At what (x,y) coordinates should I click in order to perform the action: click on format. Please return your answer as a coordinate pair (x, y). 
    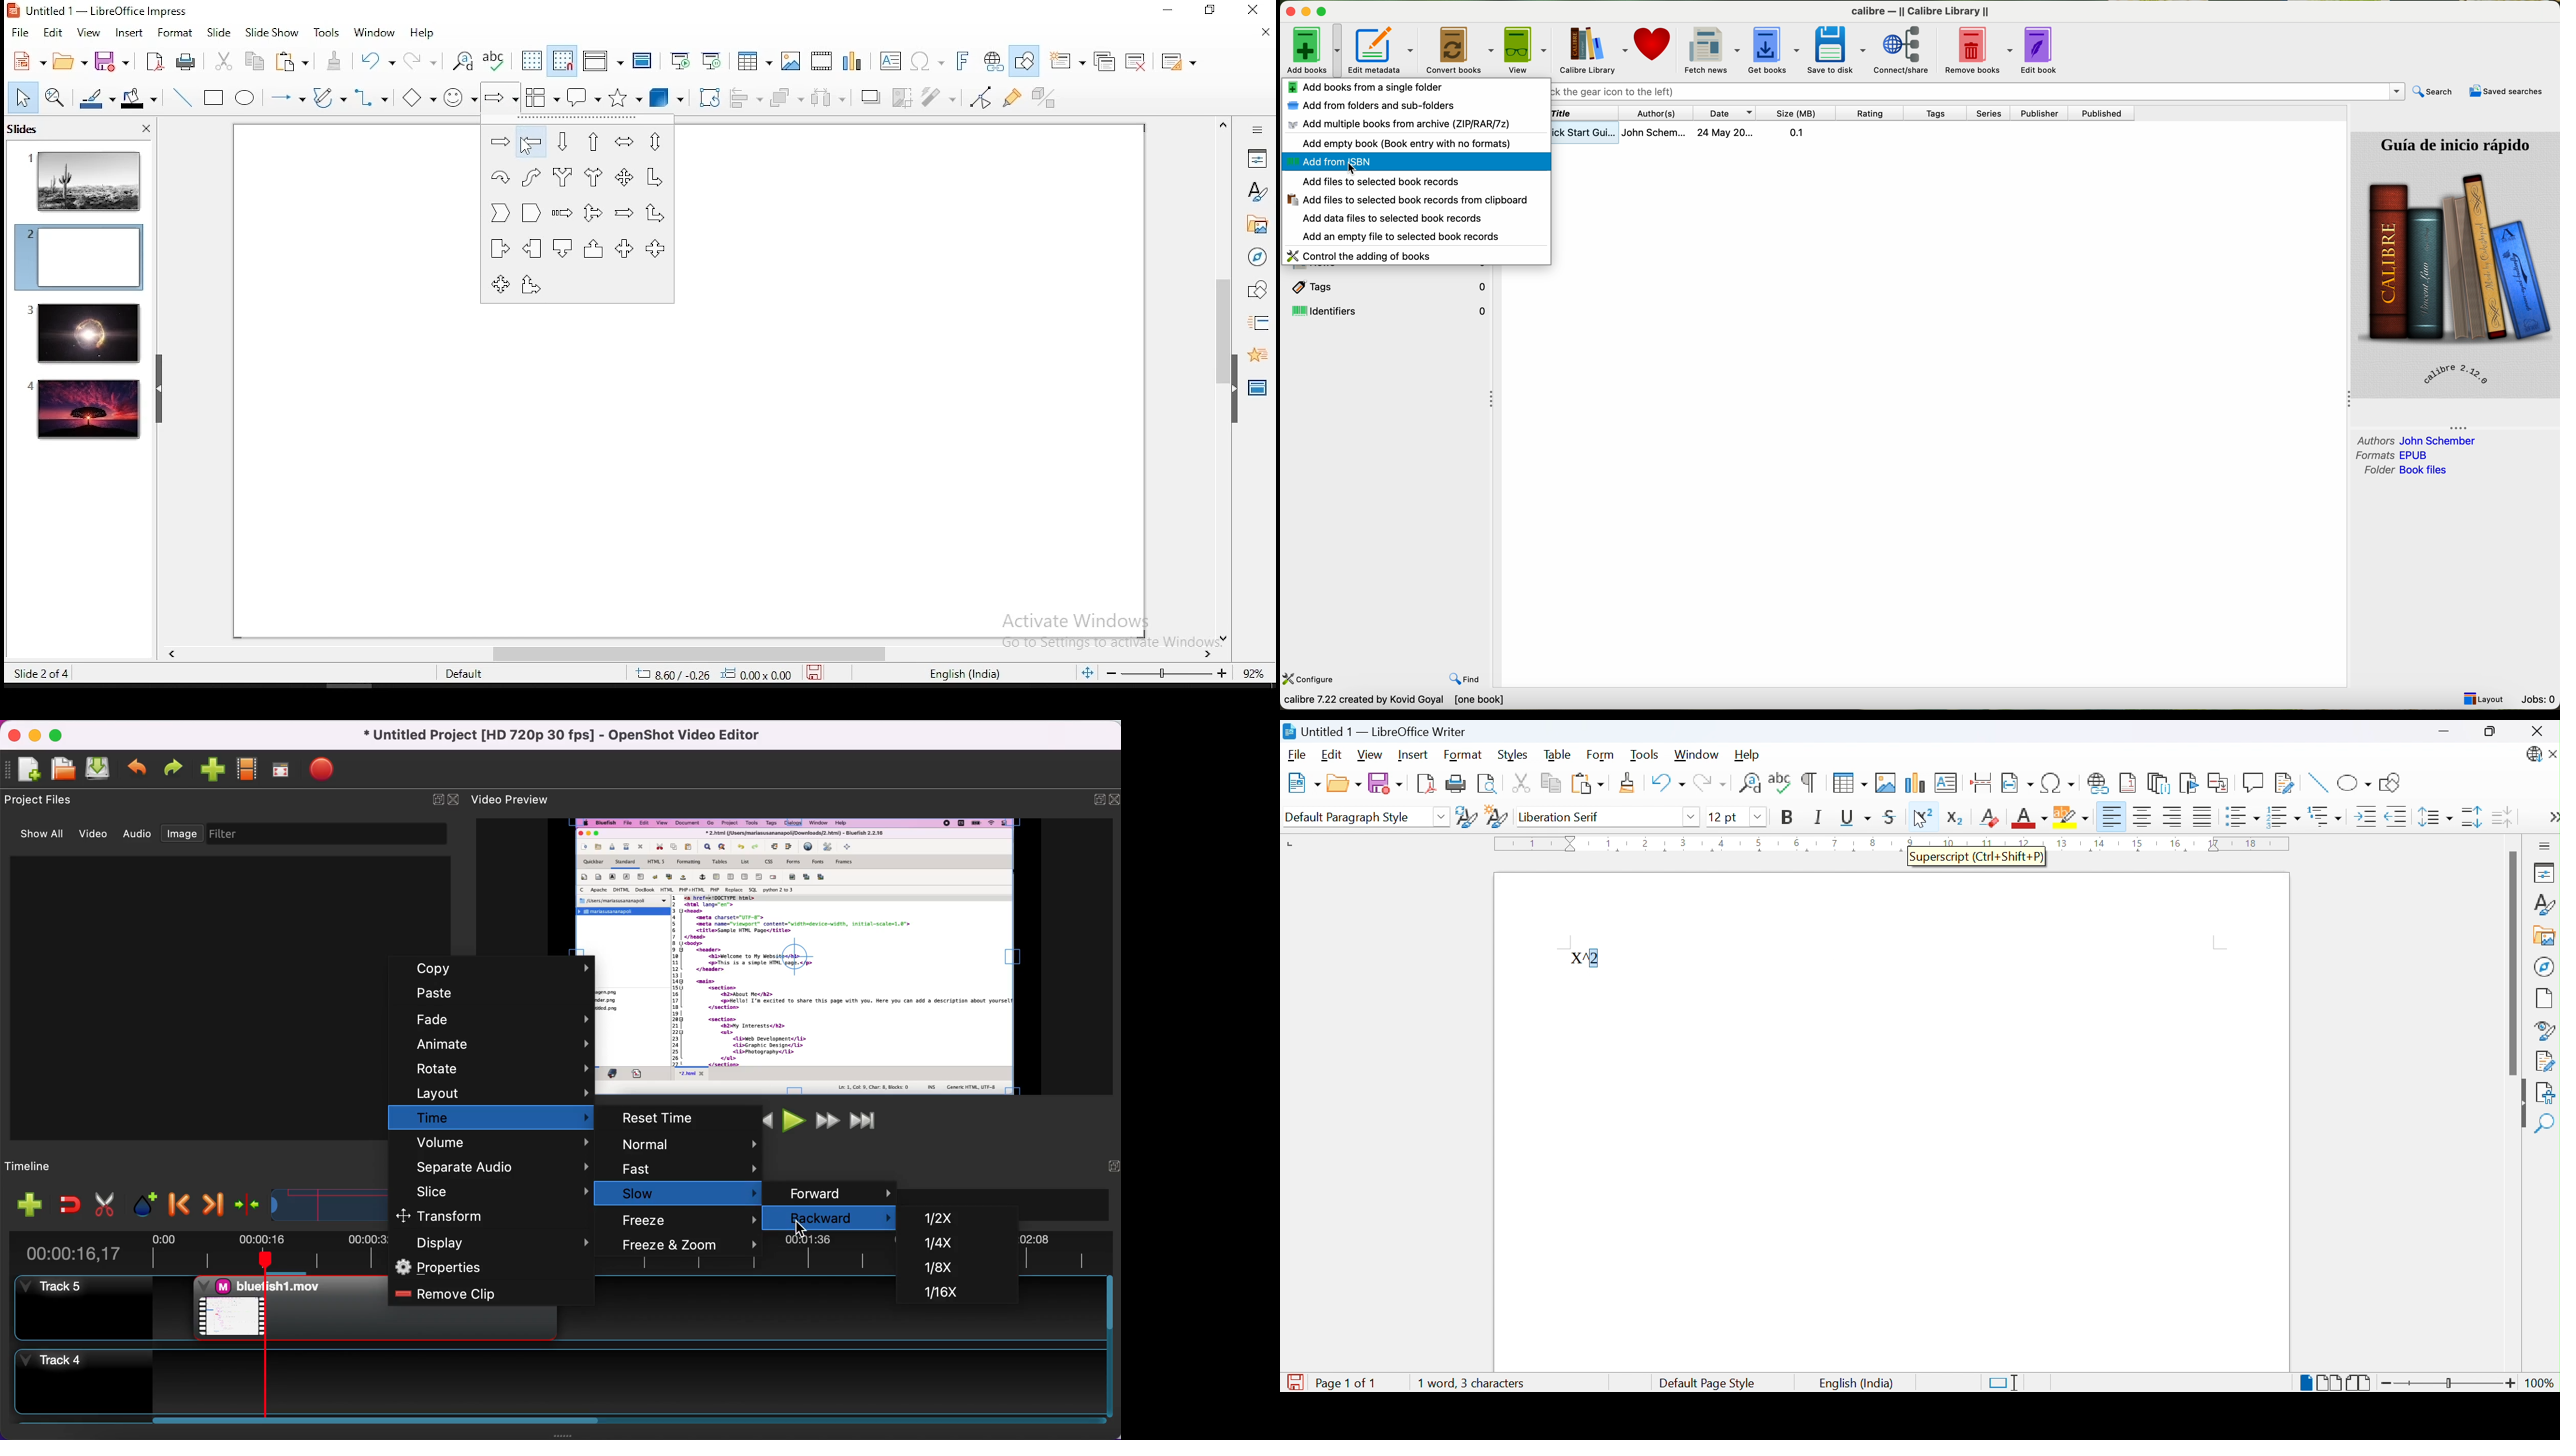
    Looking at the image, I should click on (175, 31).